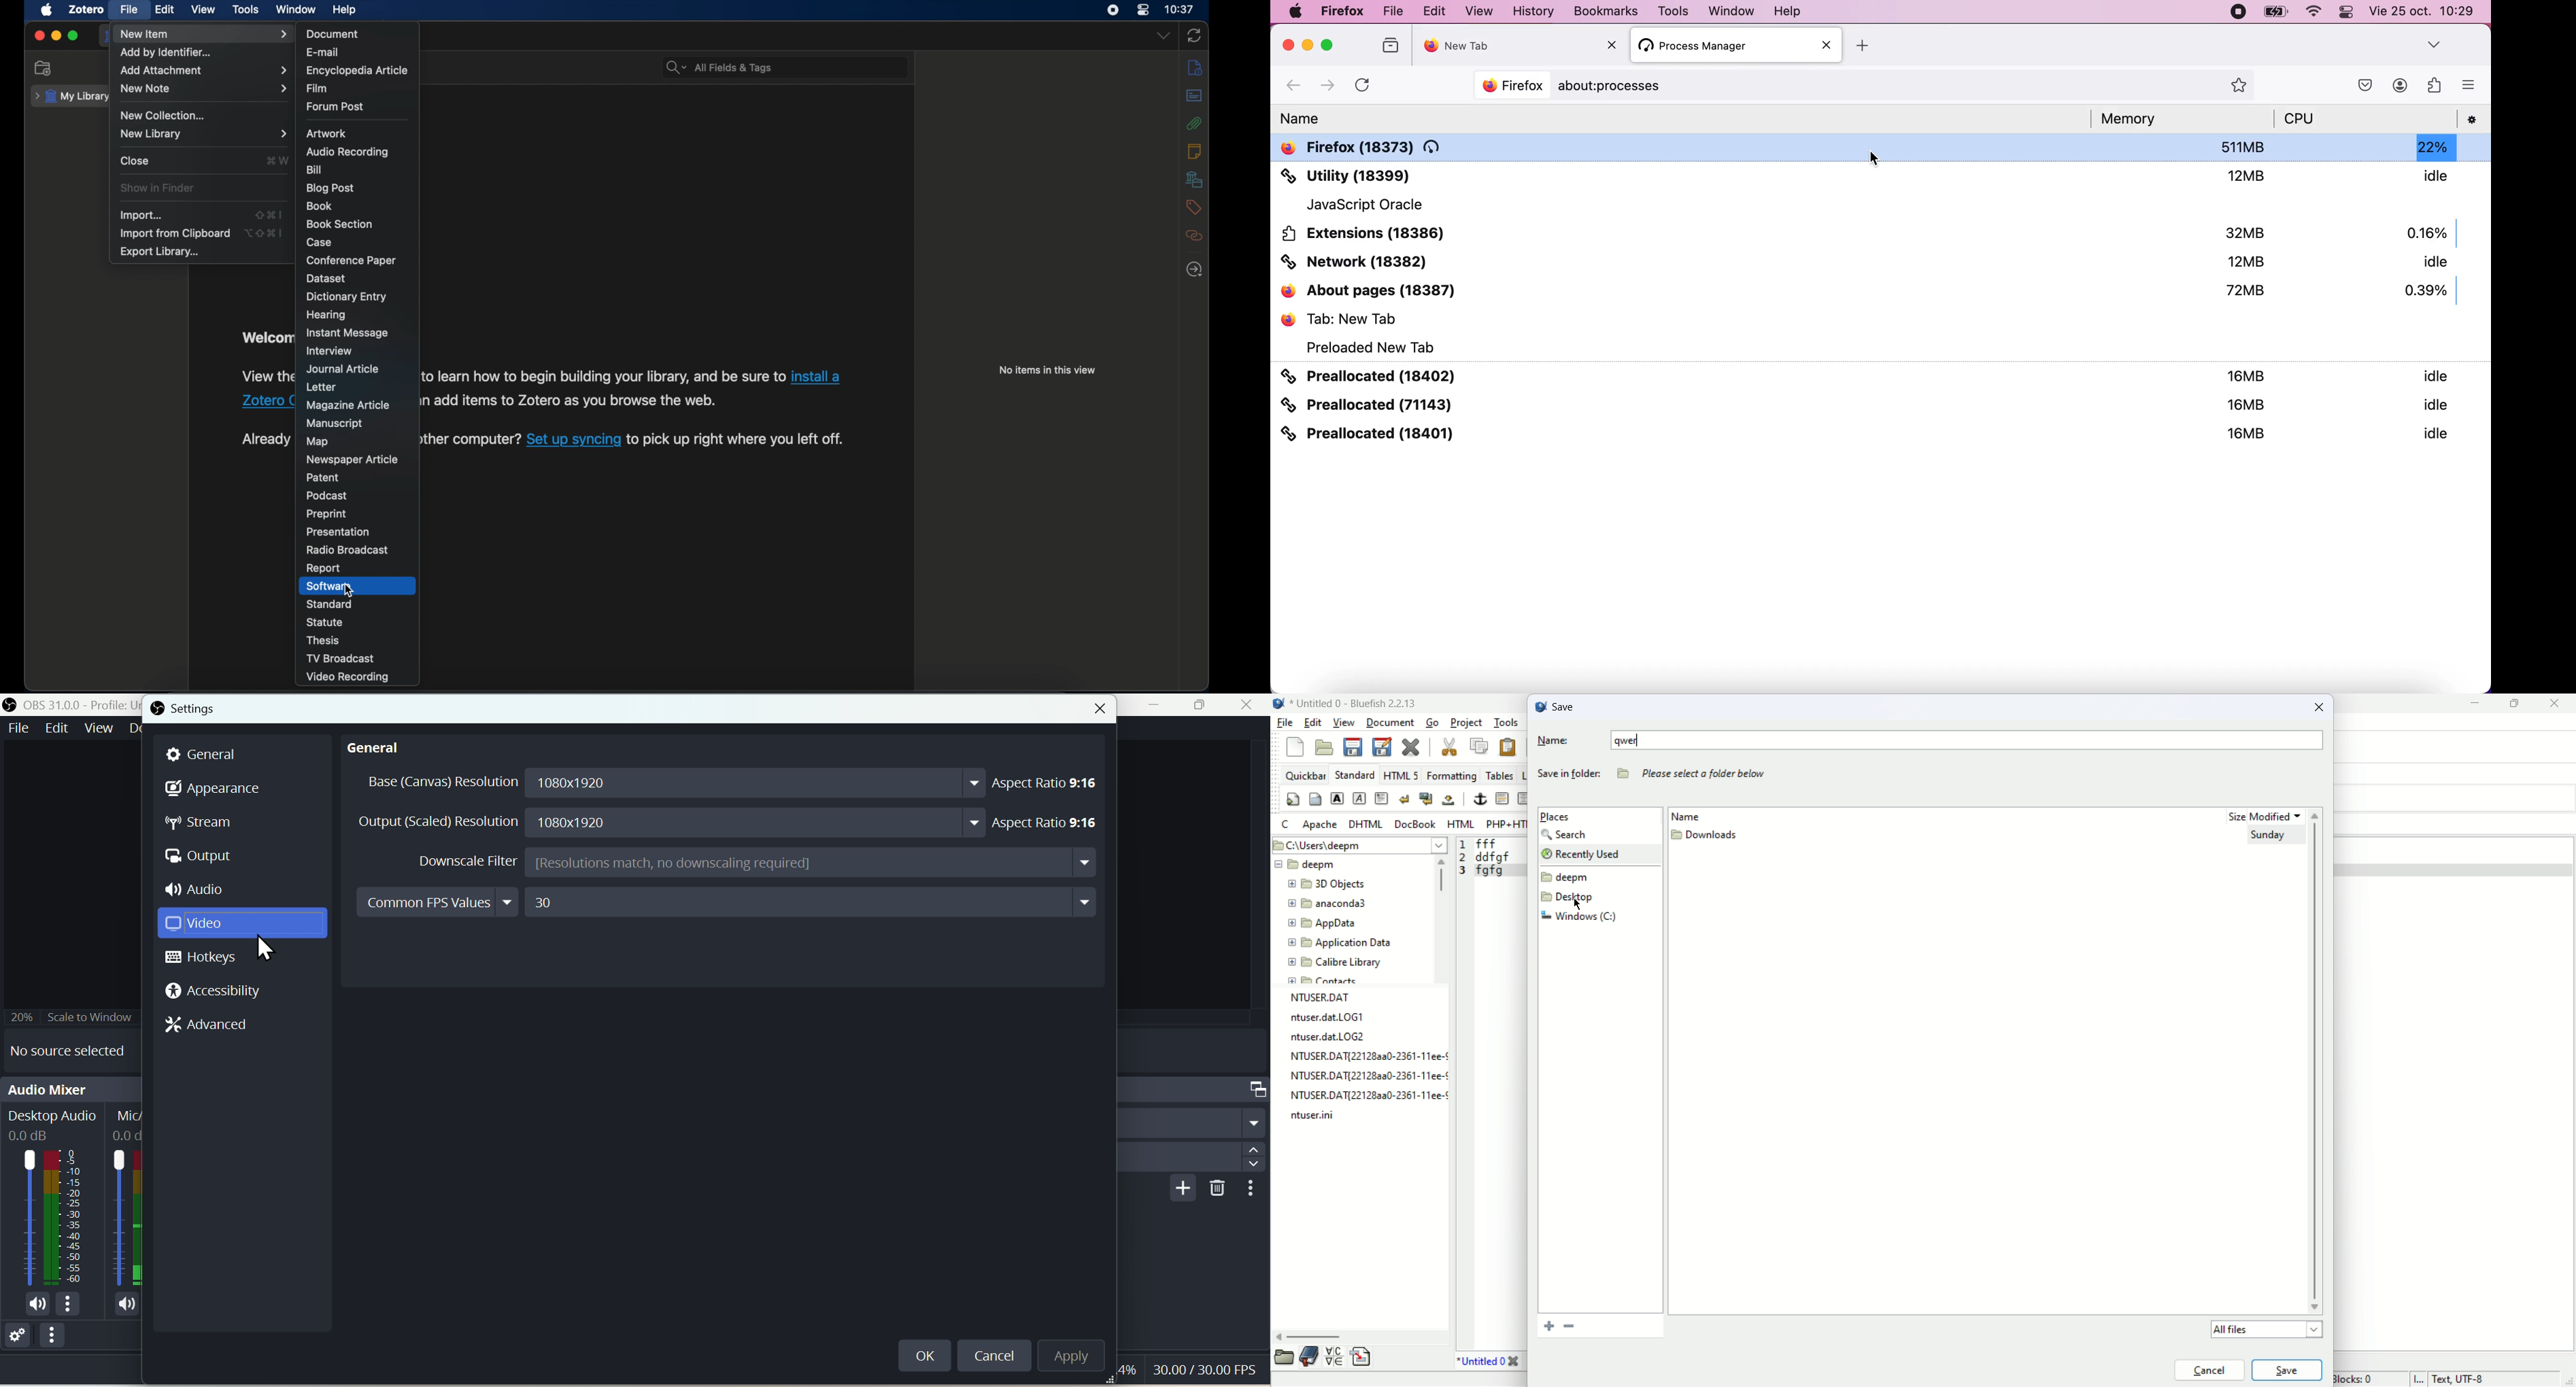 This screenshot has width=2576, height=1400. I want to click on close, so click(2322, 710).